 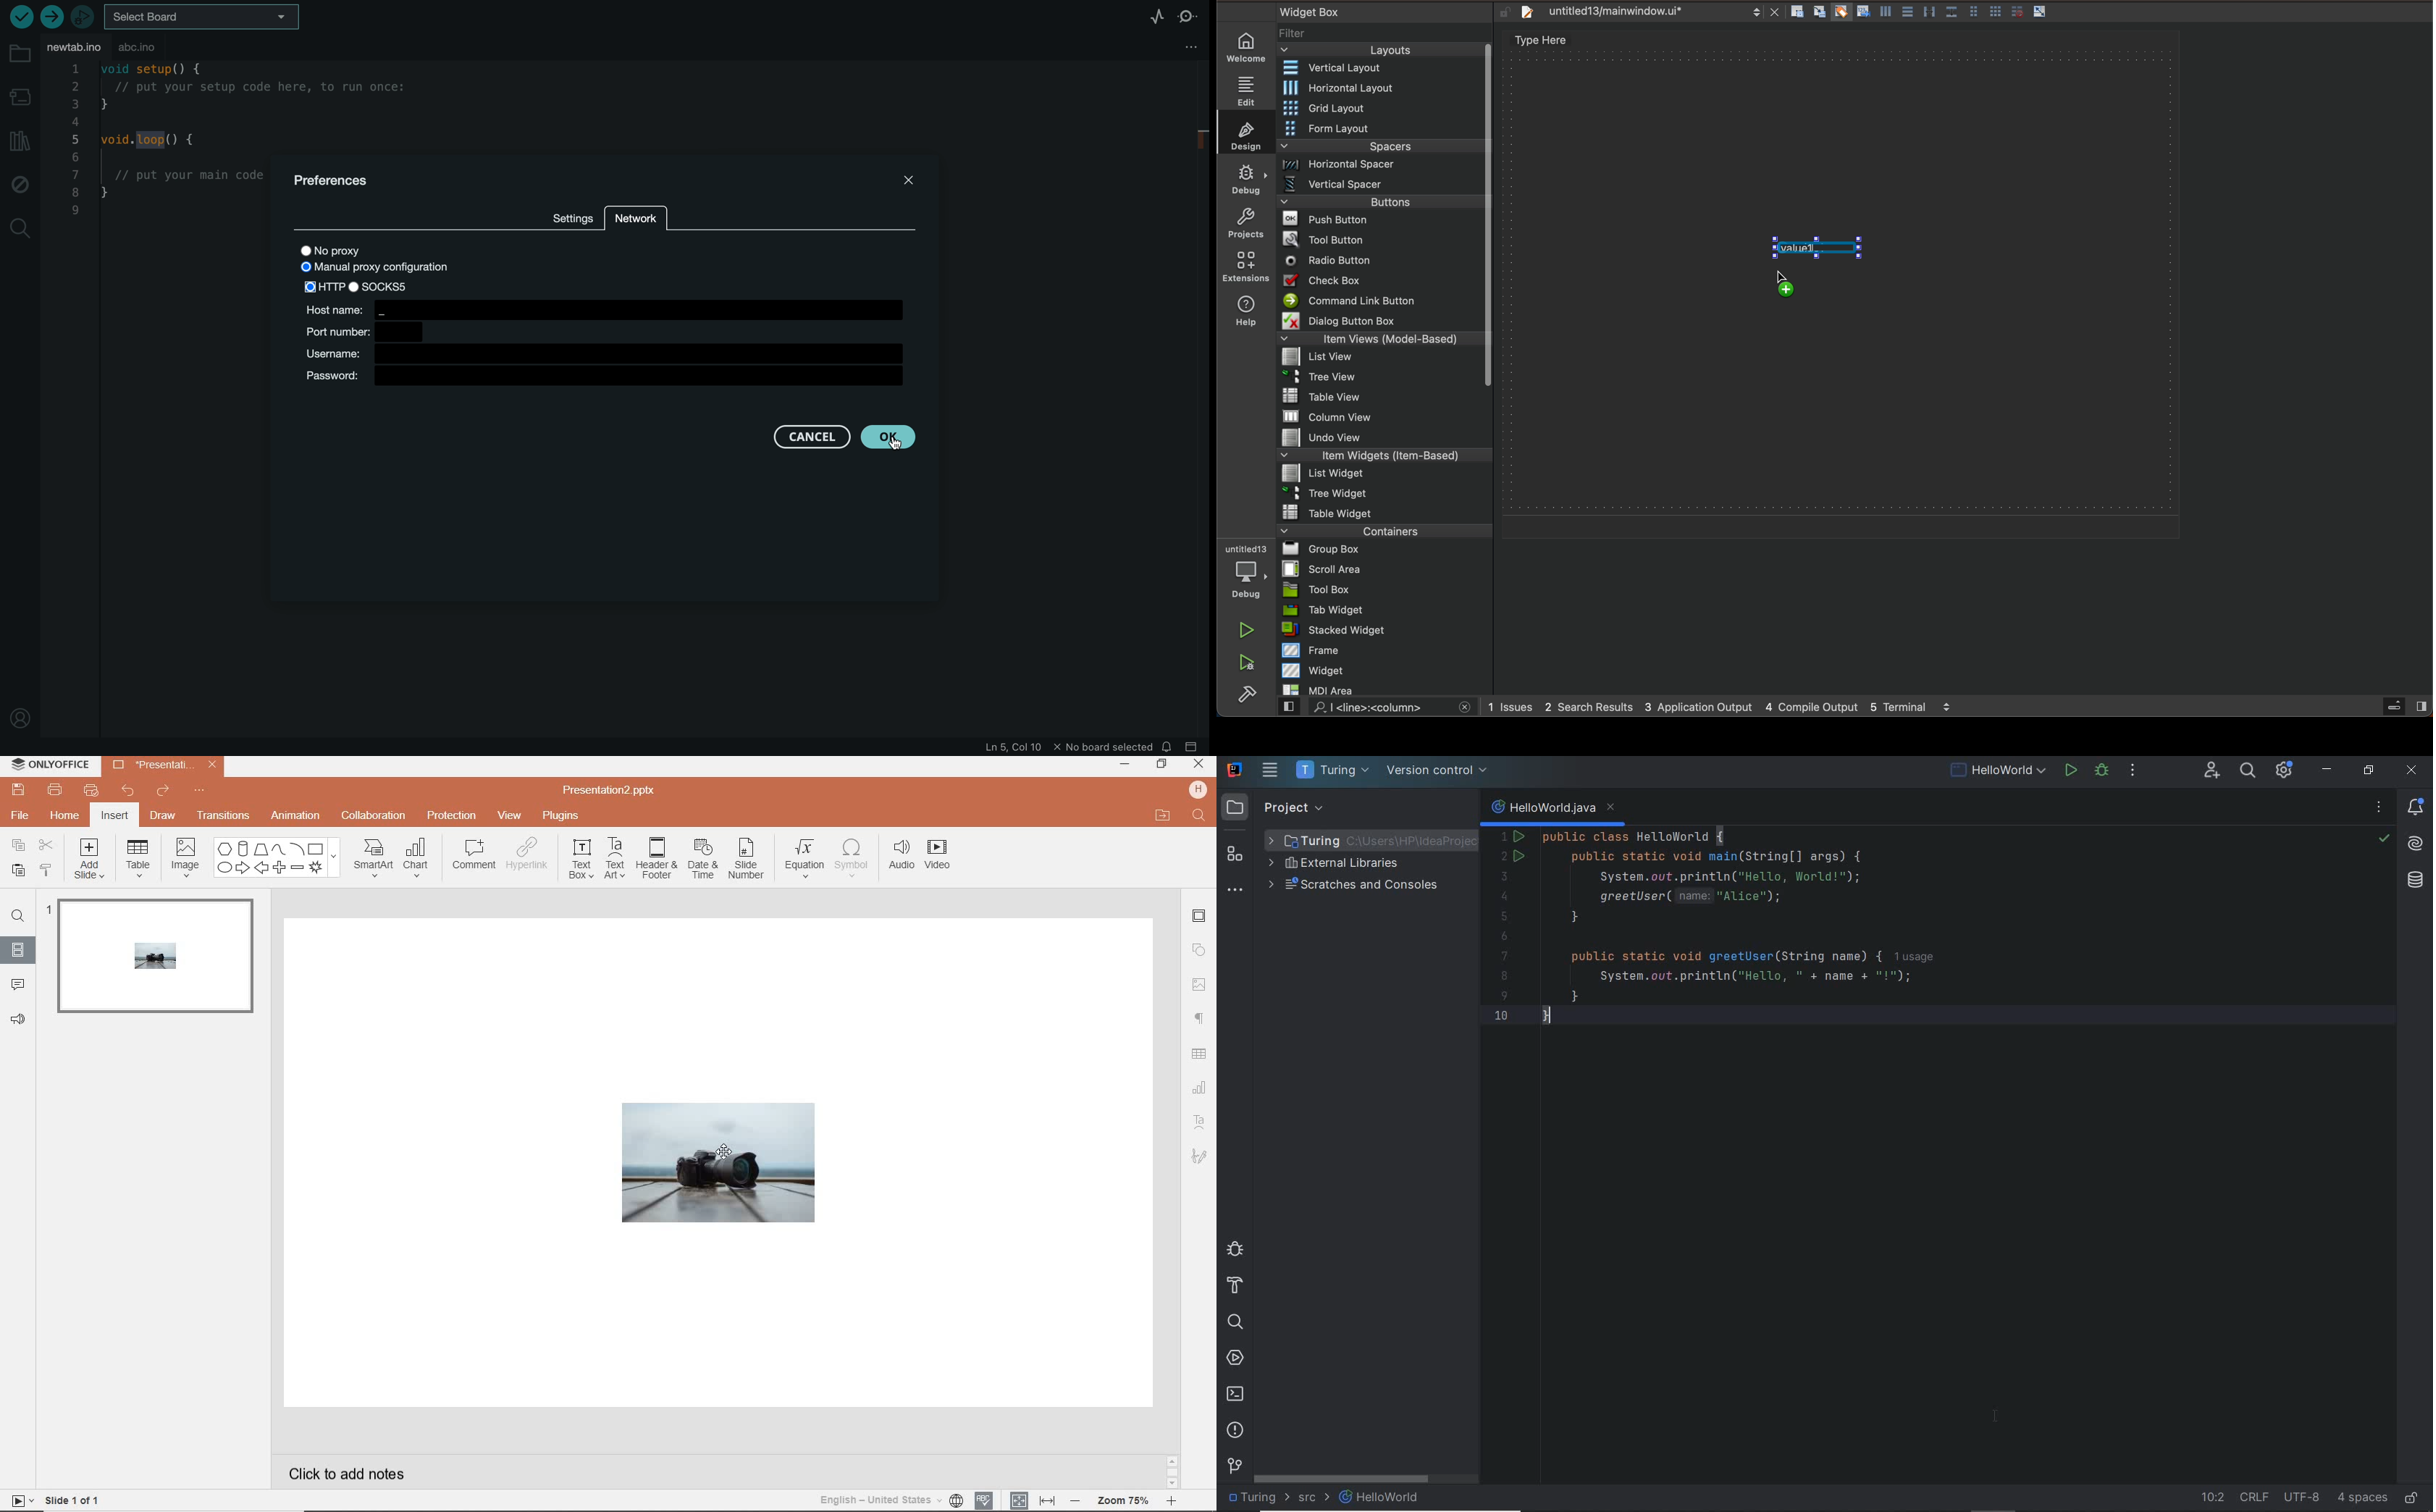 What do you see at coordinates (1199, 1122) in the screenshot?
I see `text art` at bounding box center [1199, 1122].